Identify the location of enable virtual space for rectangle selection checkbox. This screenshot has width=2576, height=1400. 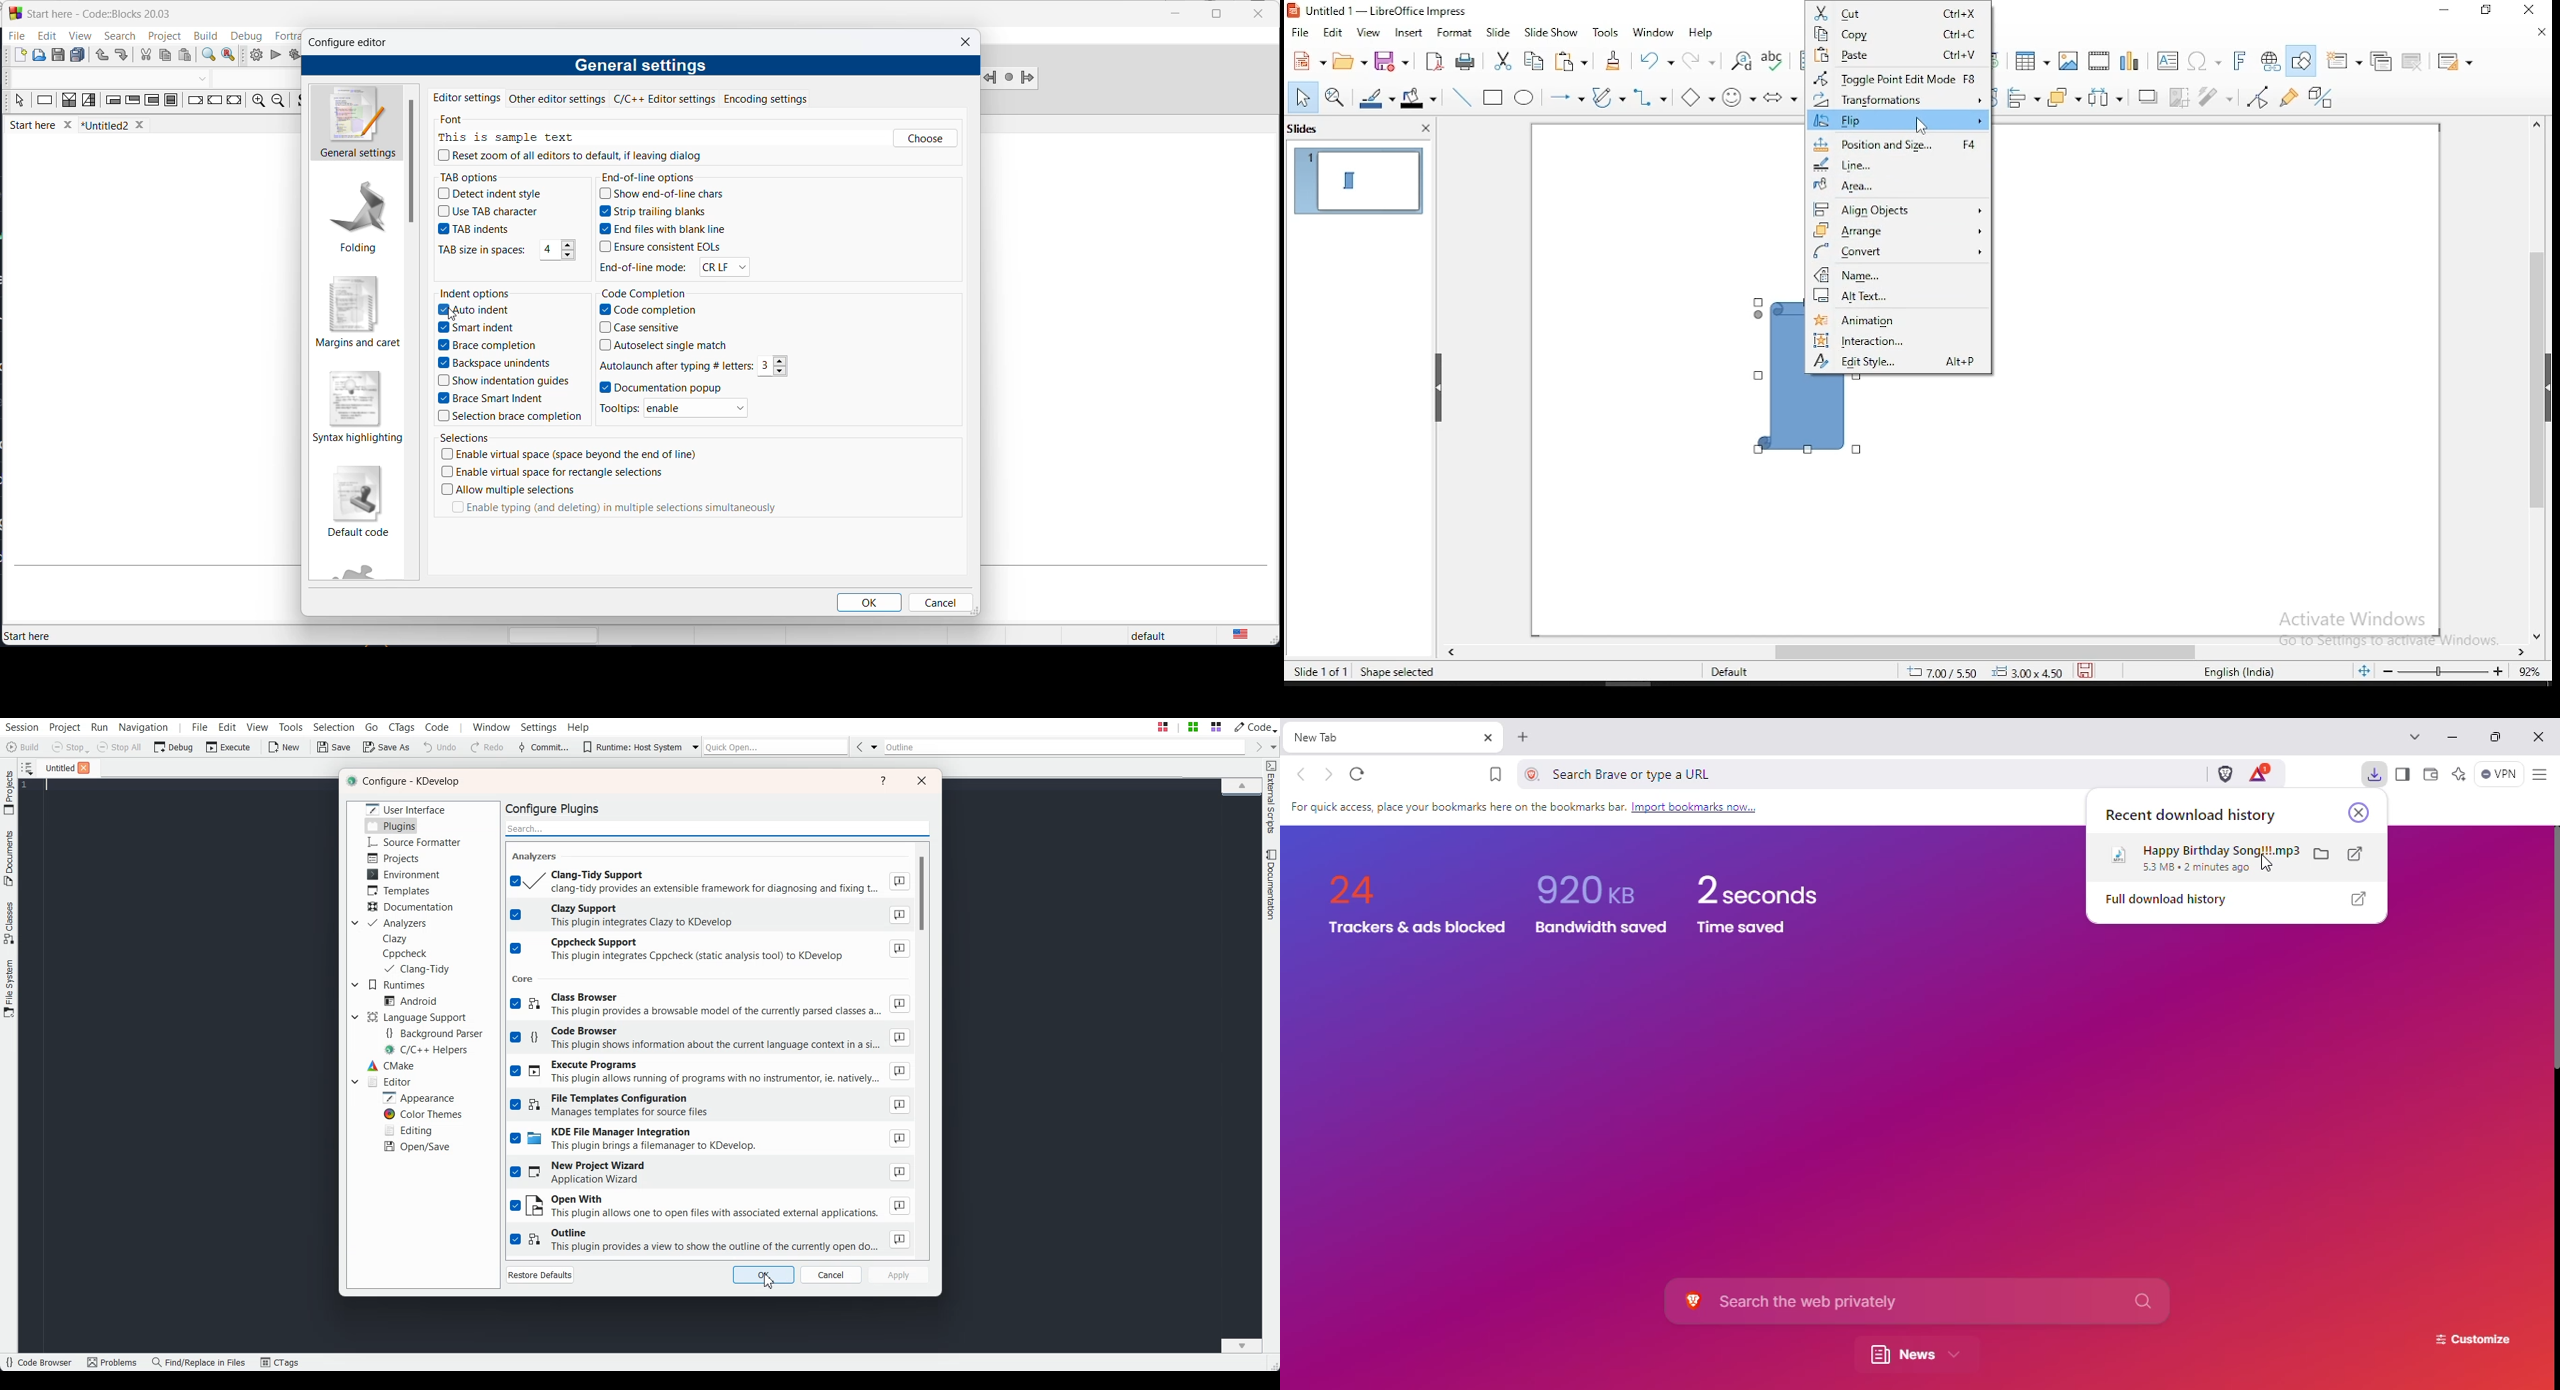
(561, 473).